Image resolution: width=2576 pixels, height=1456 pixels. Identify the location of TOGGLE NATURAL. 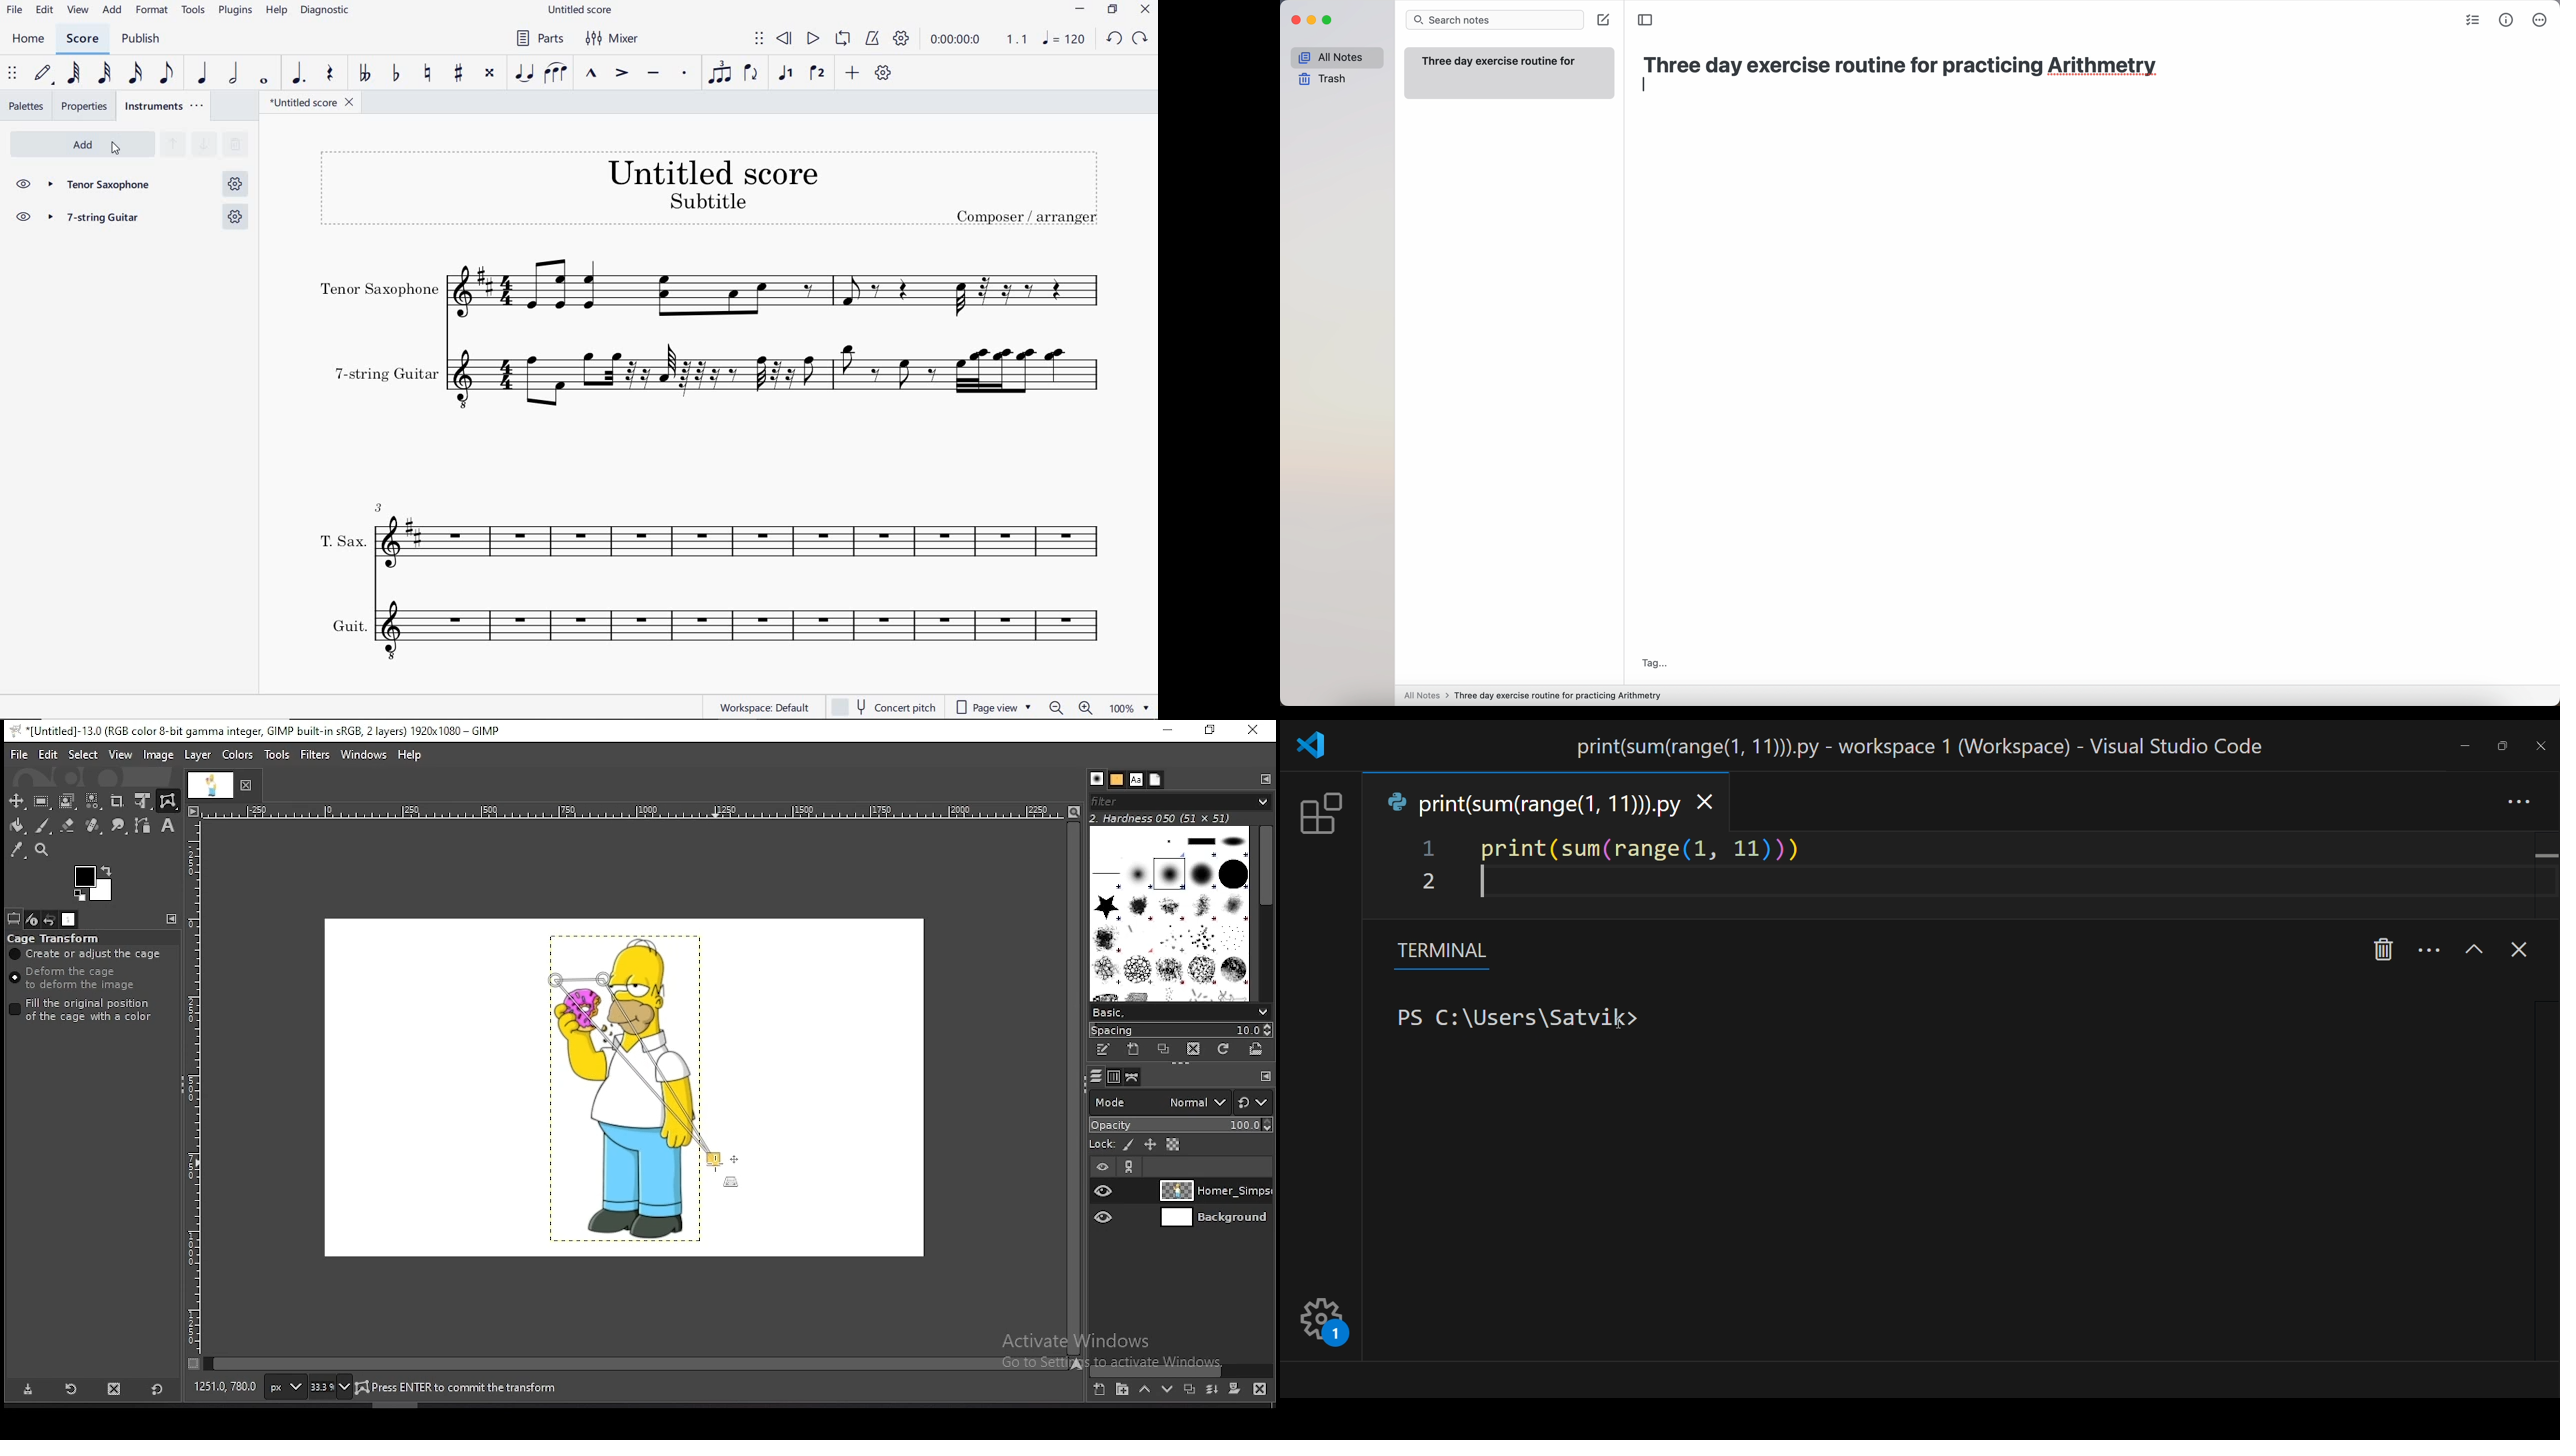
(429, 74).